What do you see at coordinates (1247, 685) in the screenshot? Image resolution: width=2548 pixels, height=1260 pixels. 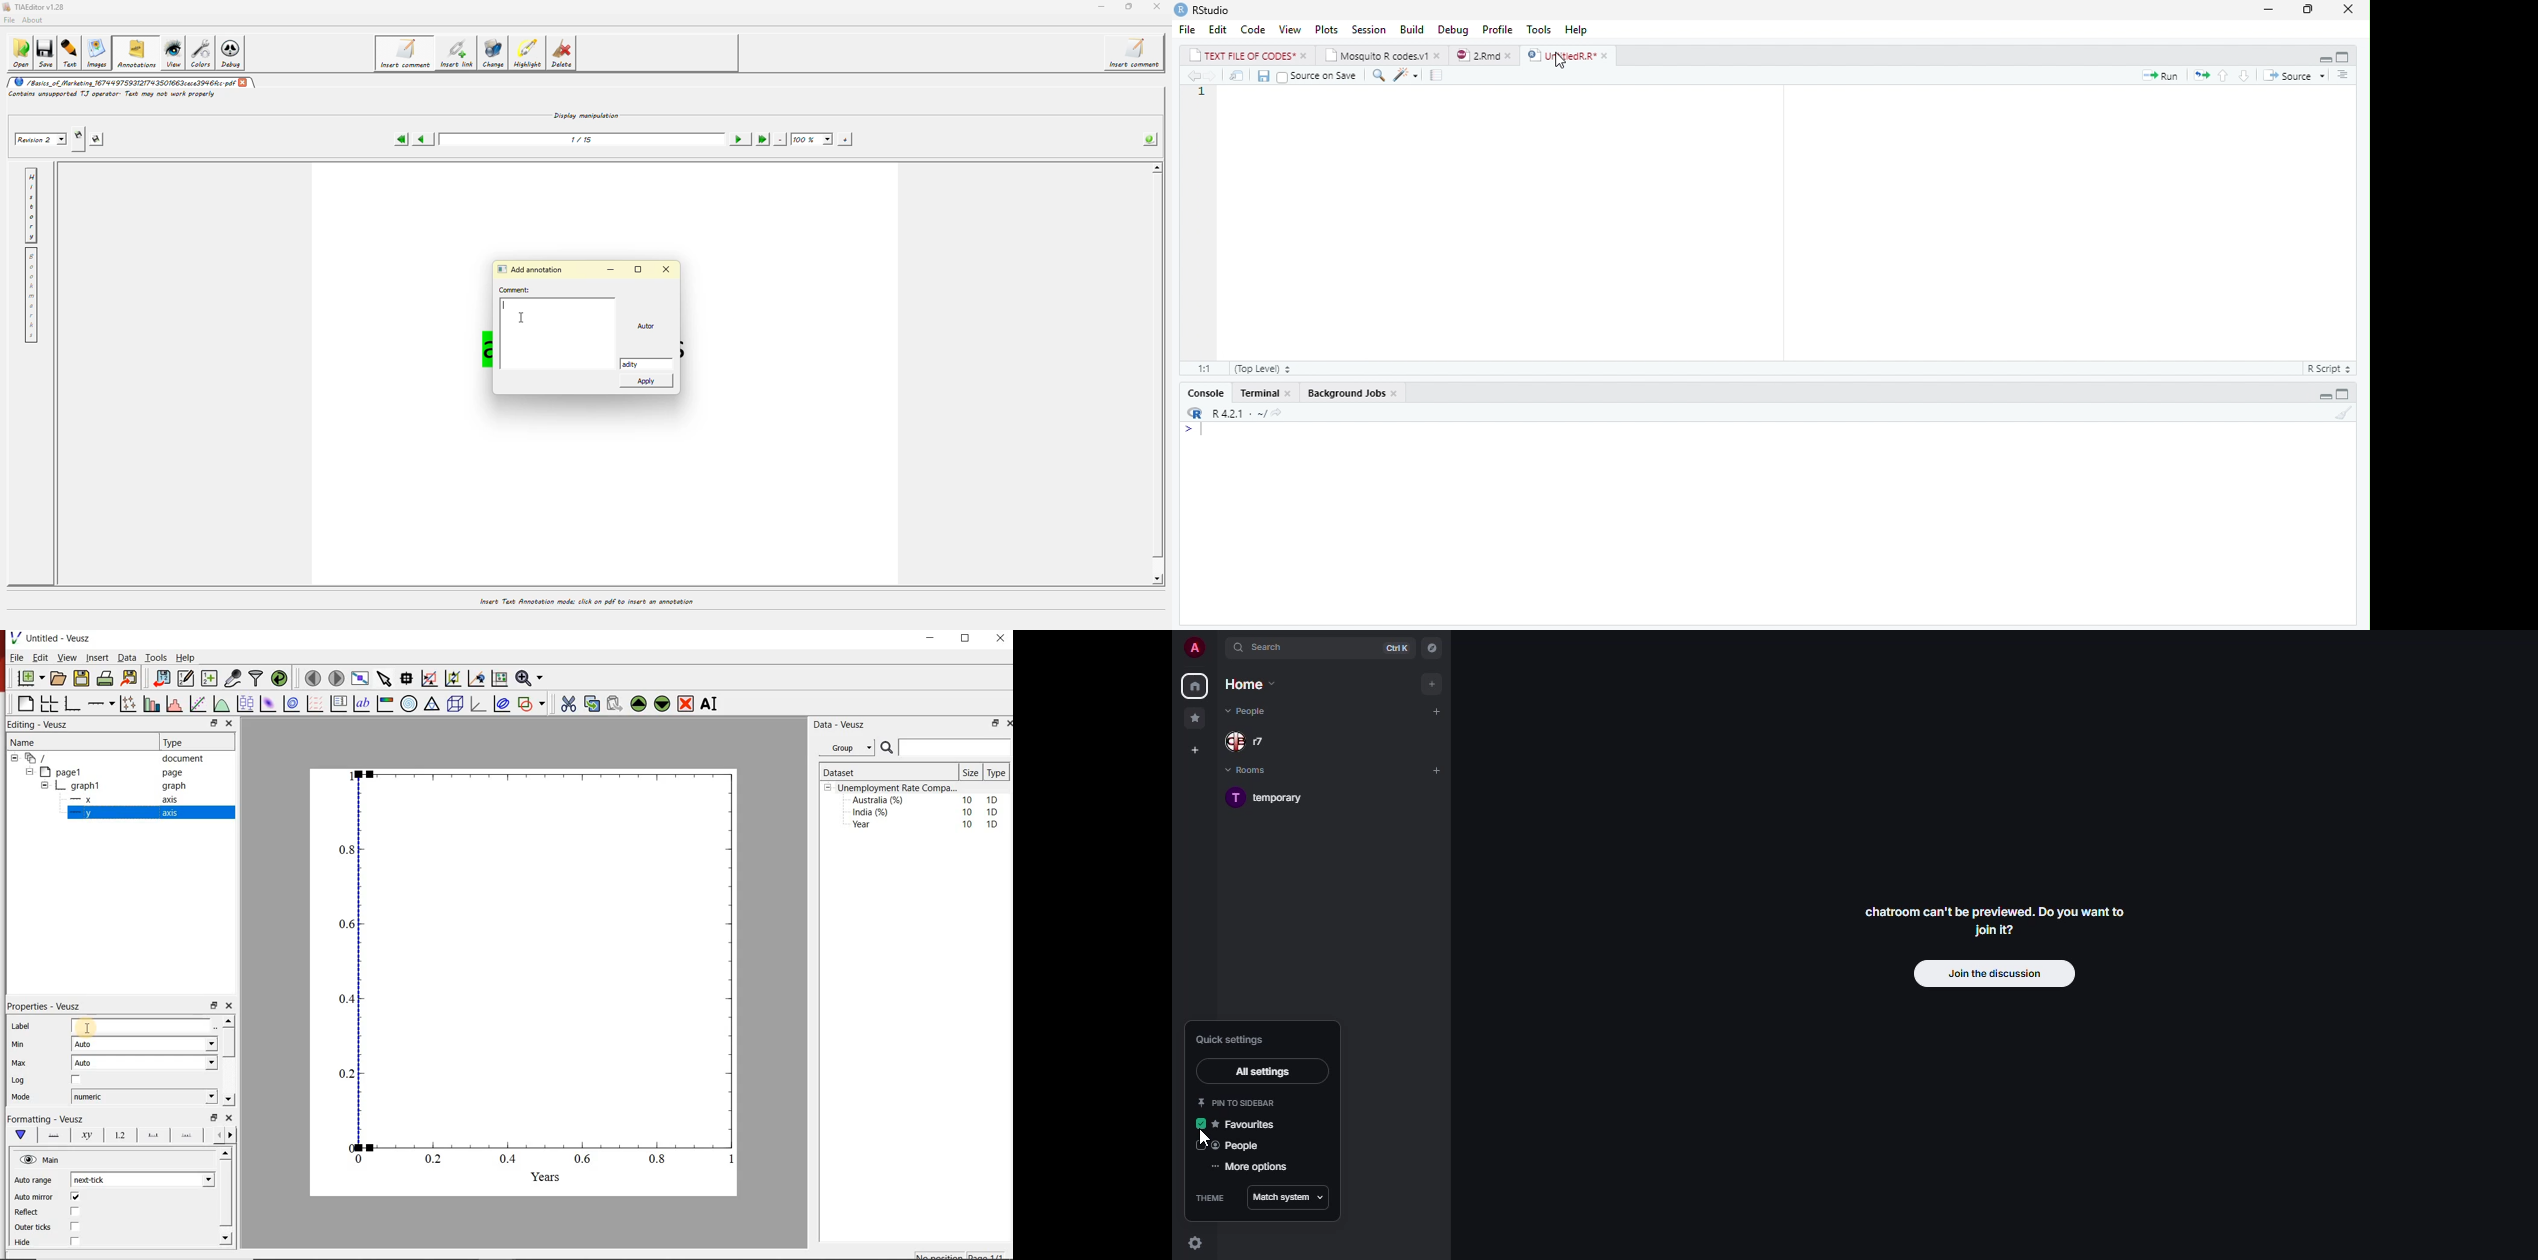 I see `home` at bounding box center [1247, 685].